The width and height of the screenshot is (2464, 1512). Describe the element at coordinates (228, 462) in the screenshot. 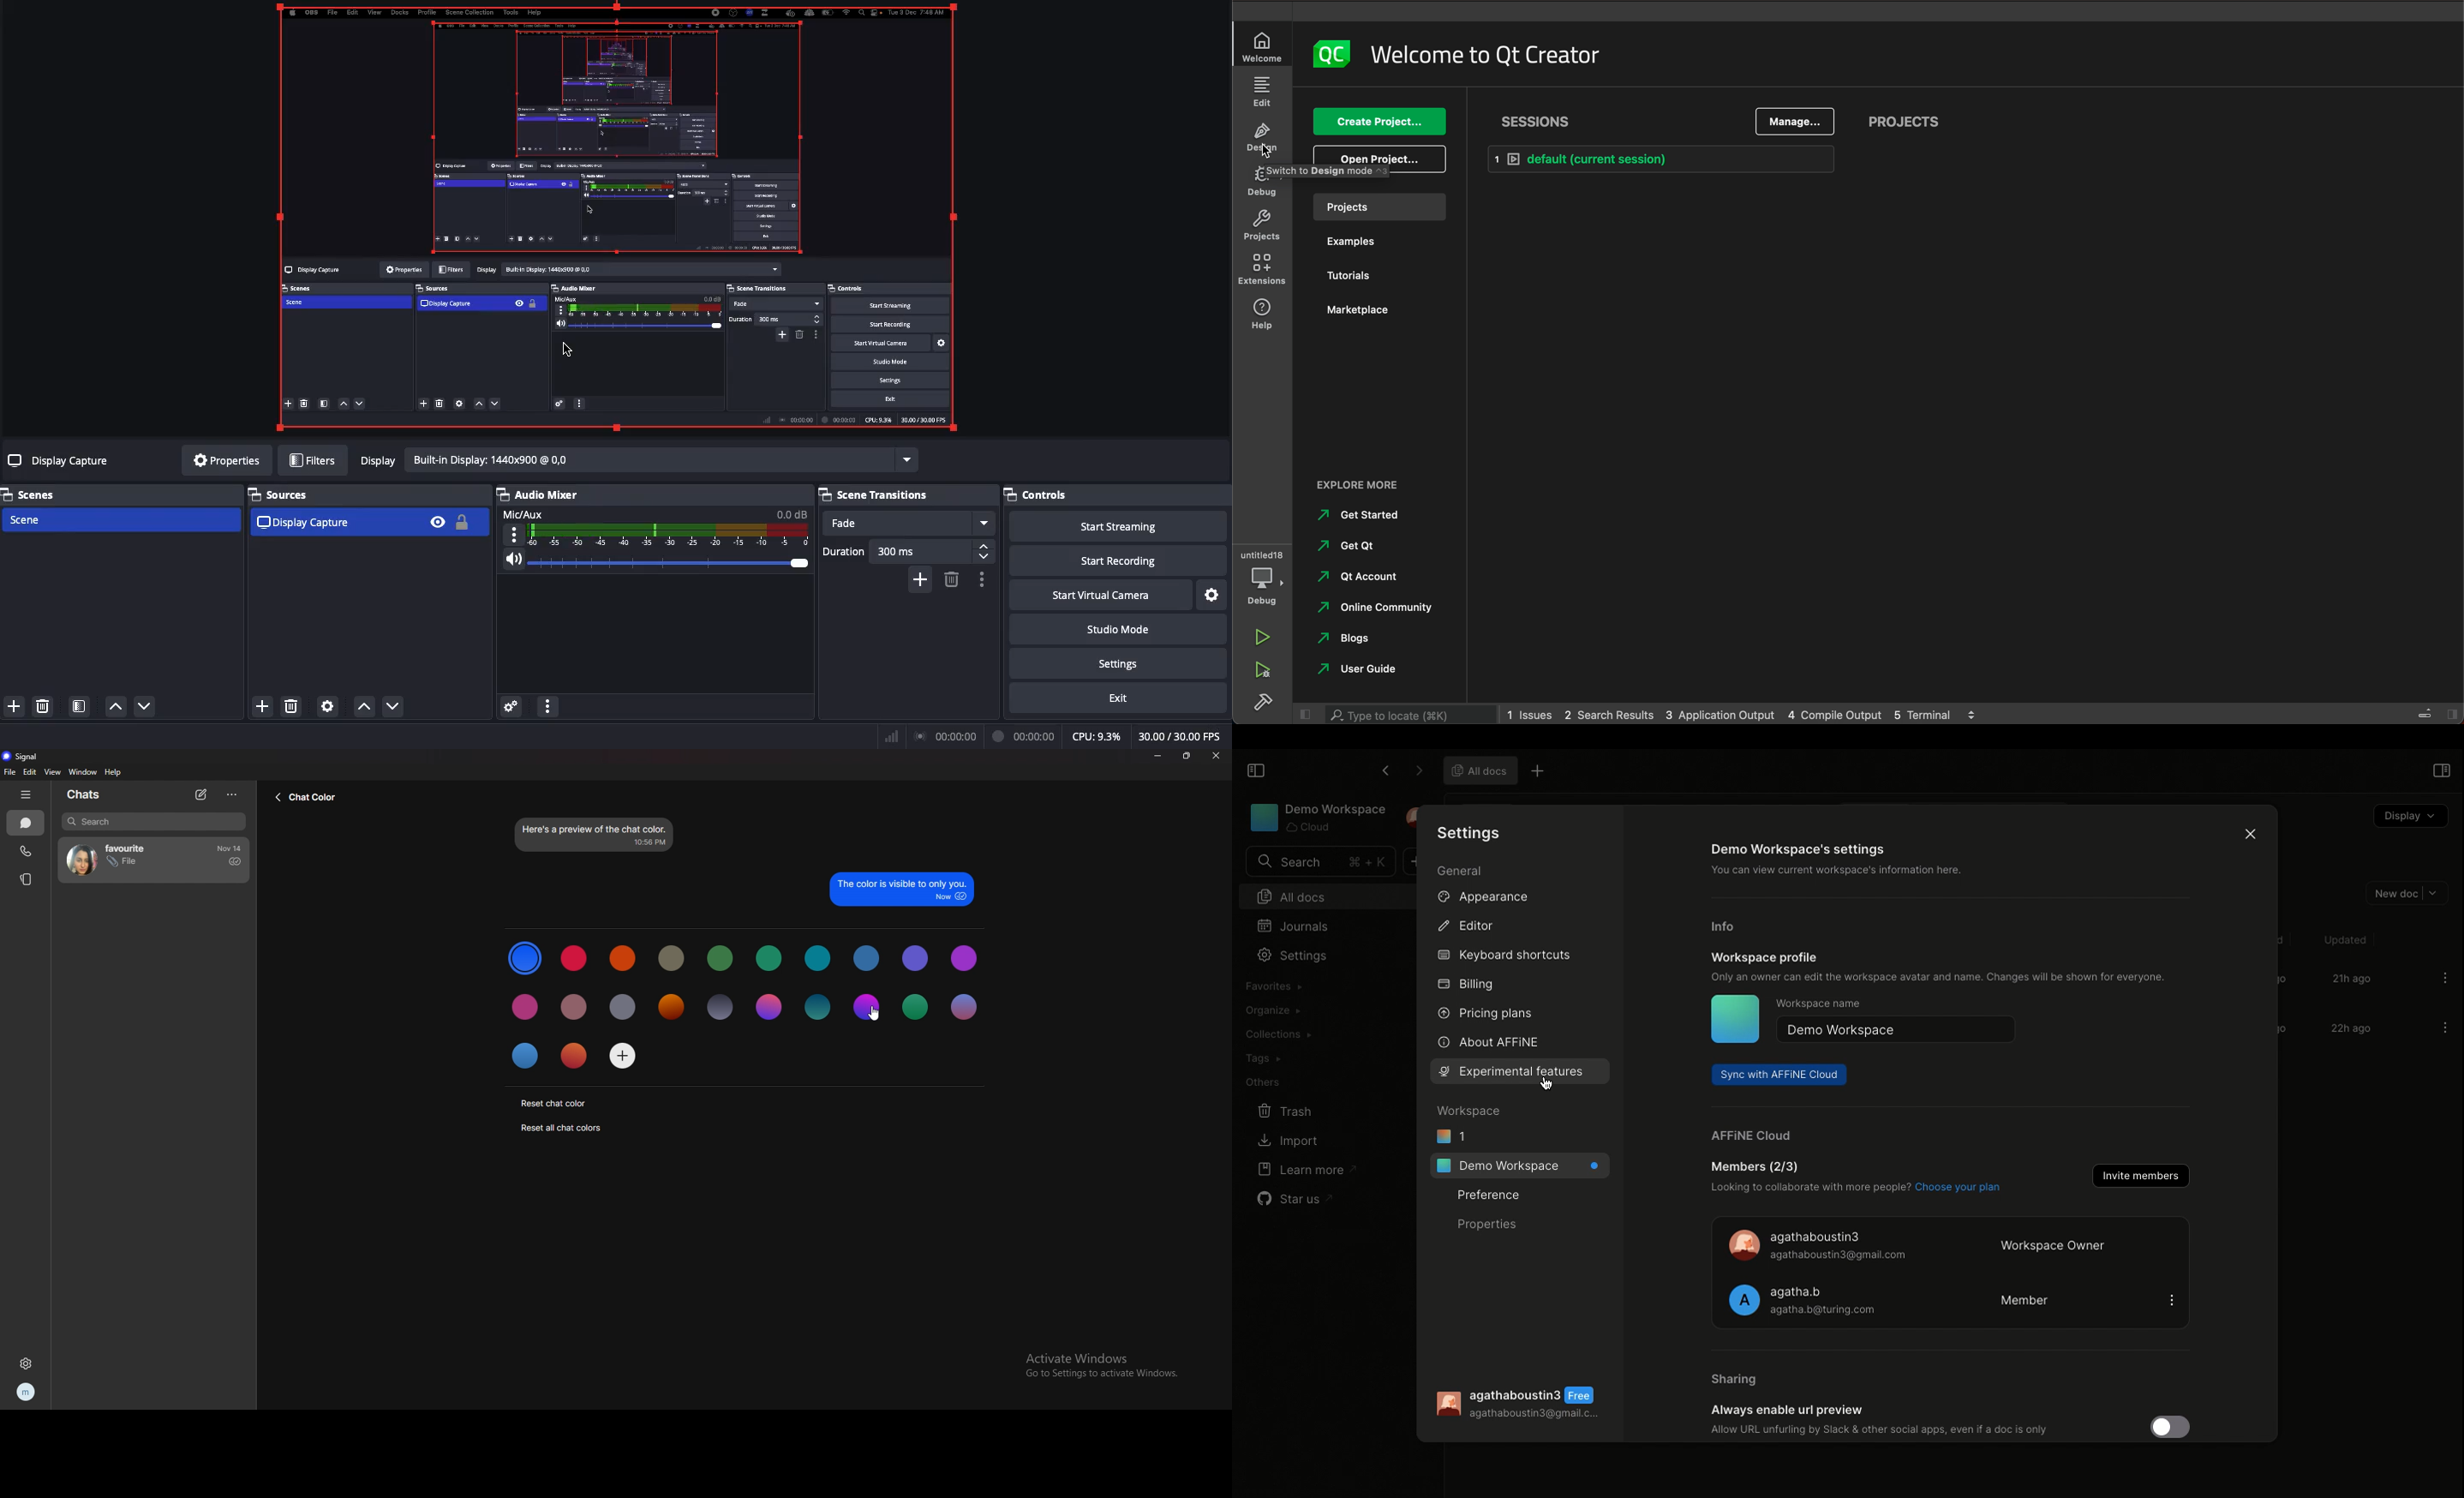

I see `Properties` at that location.